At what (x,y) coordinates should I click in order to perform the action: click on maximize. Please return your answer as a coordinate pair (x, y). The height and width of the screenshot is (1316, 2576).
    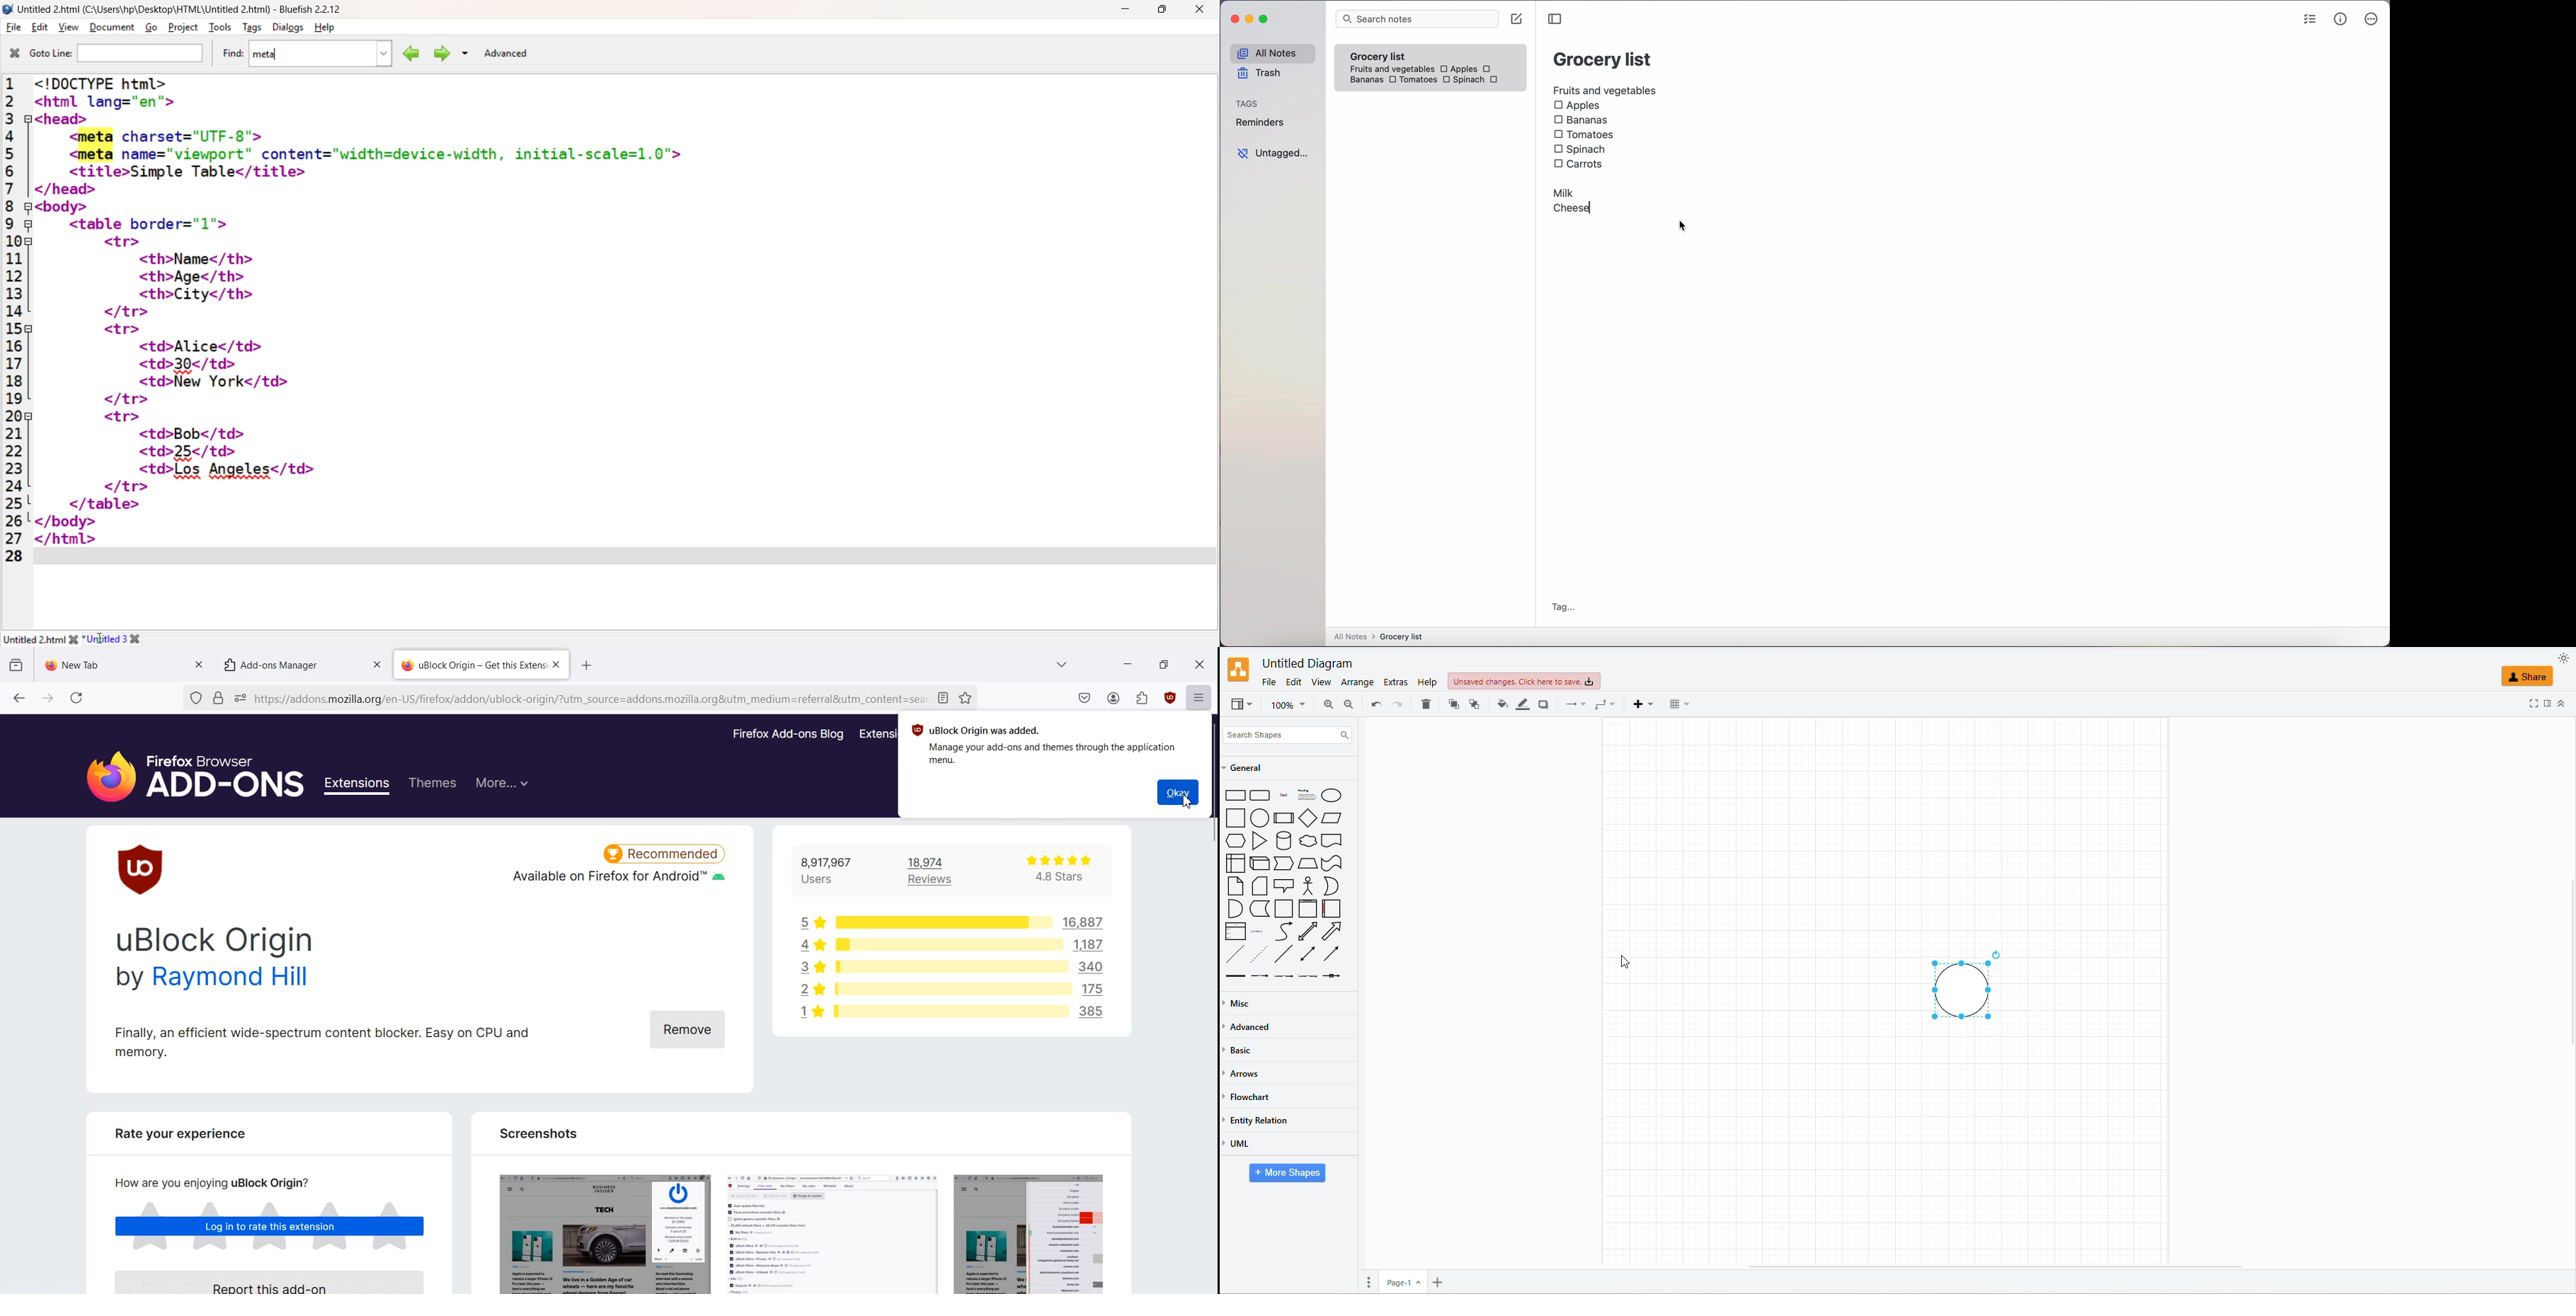
    Looking at the image, I should click on (1266, 20).